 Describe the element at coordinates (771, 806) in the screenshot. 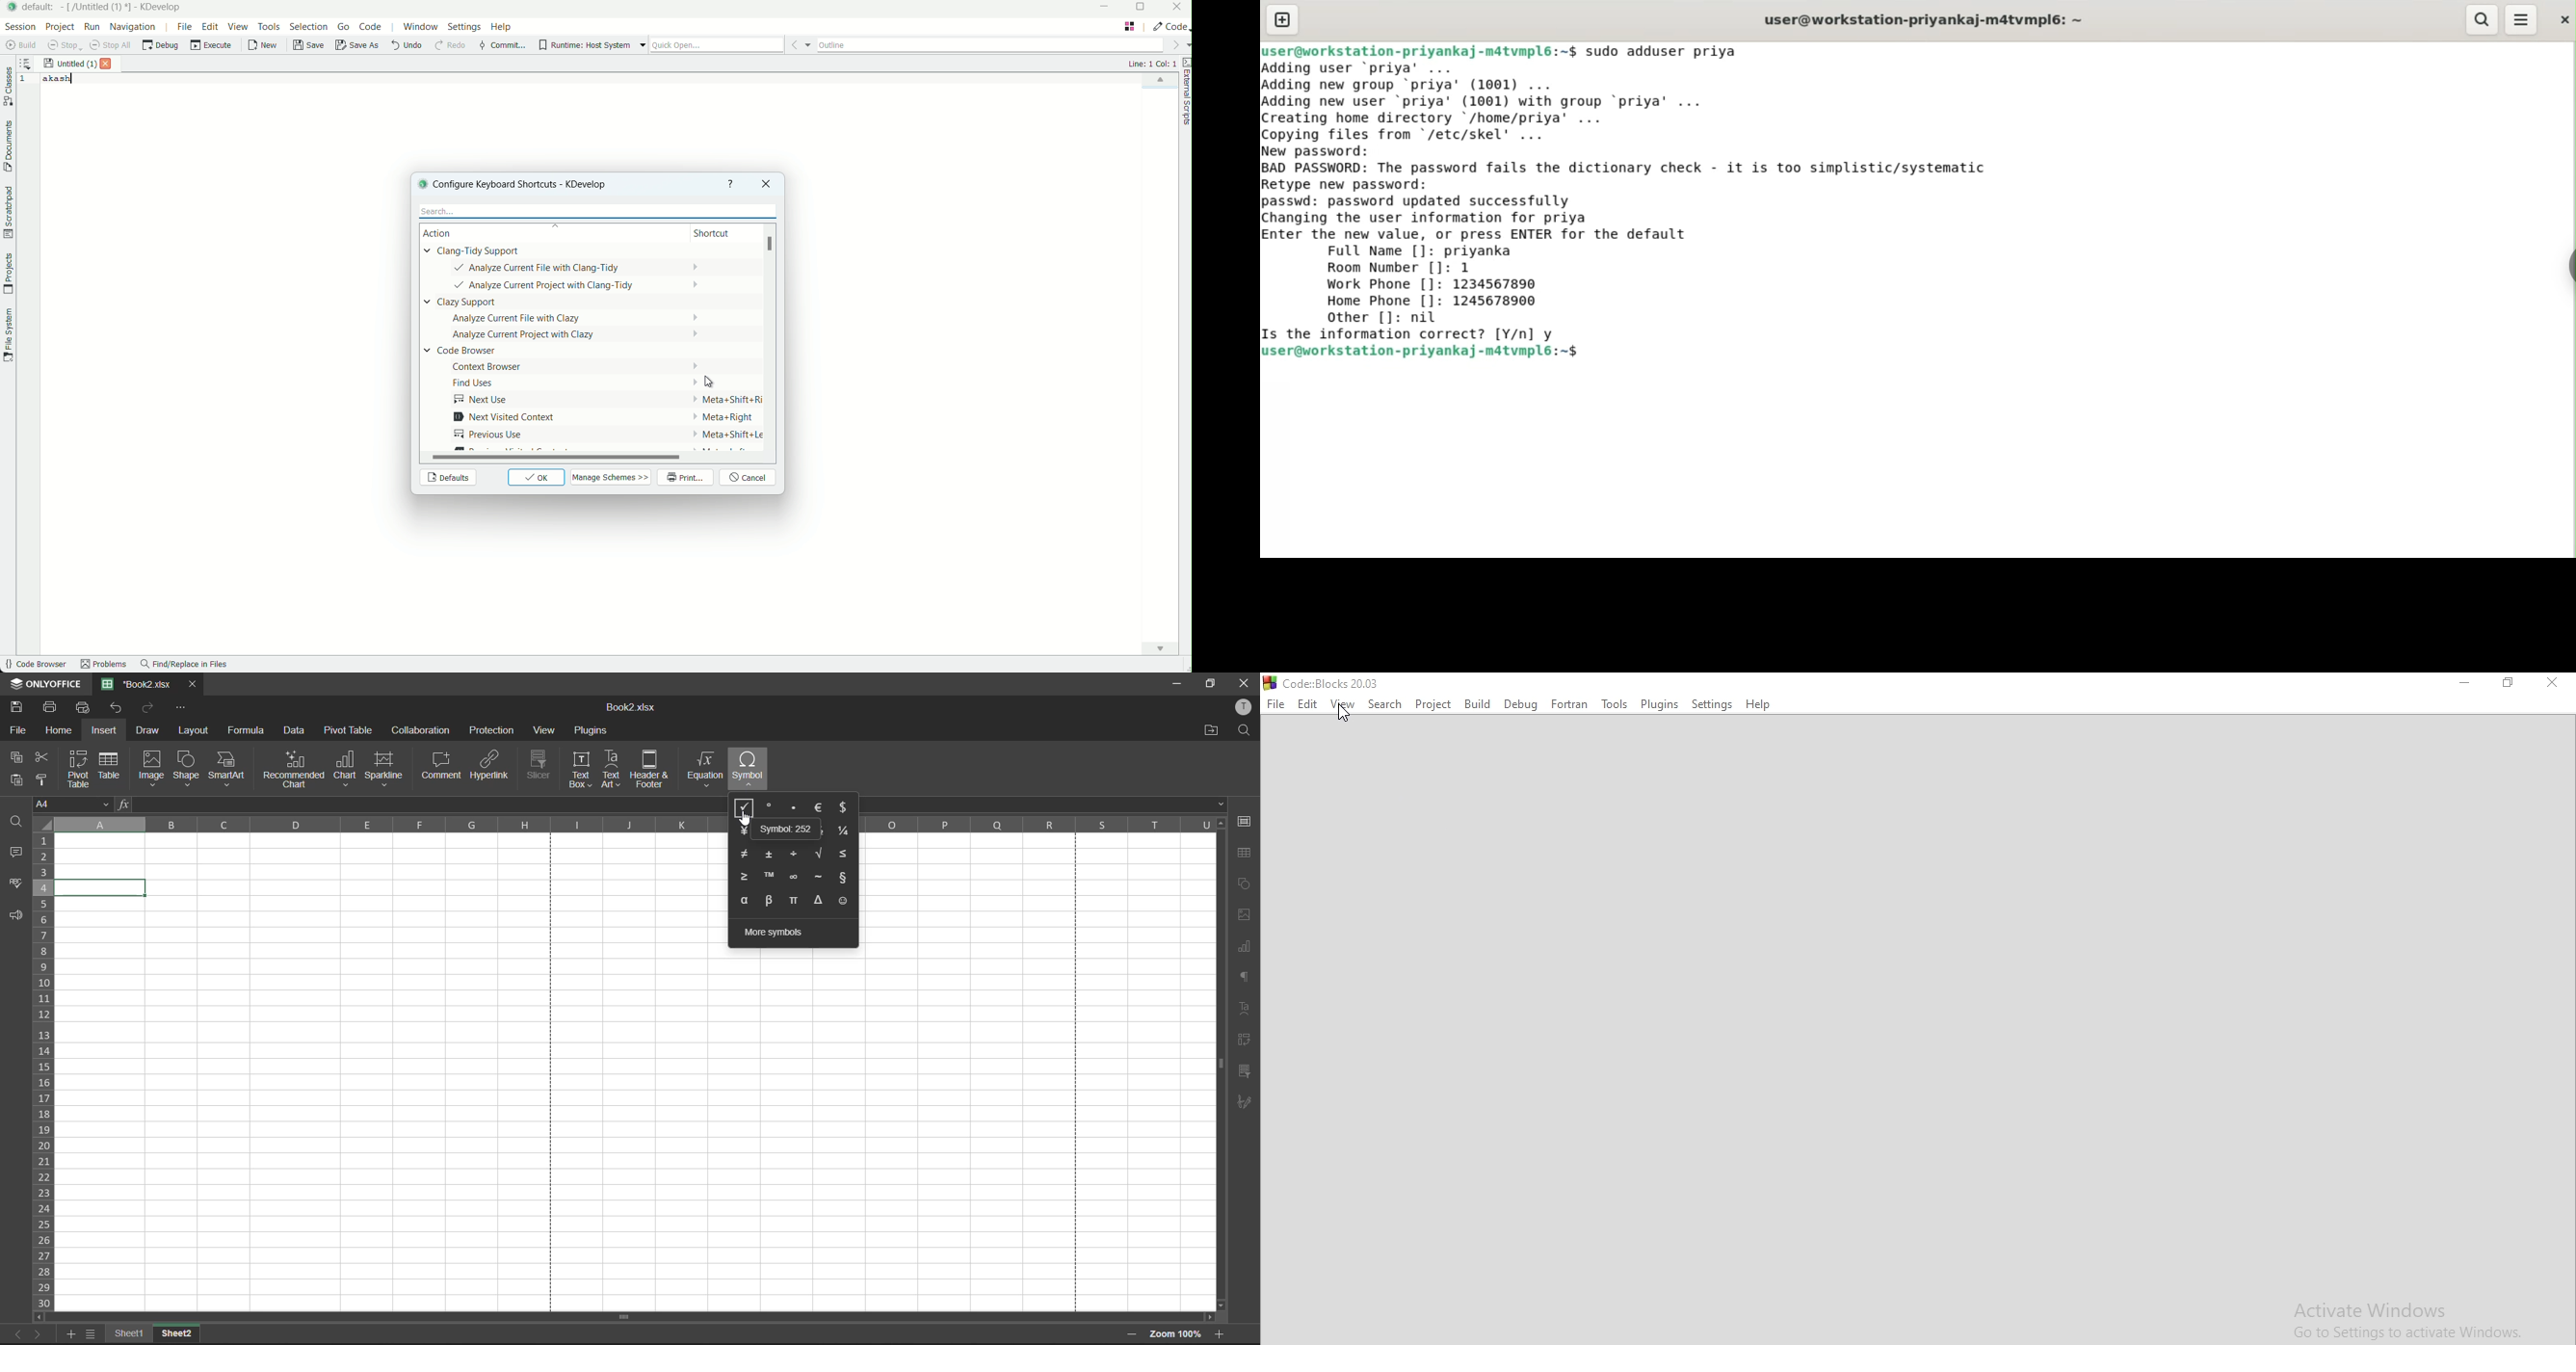

I see `degree` at that location.